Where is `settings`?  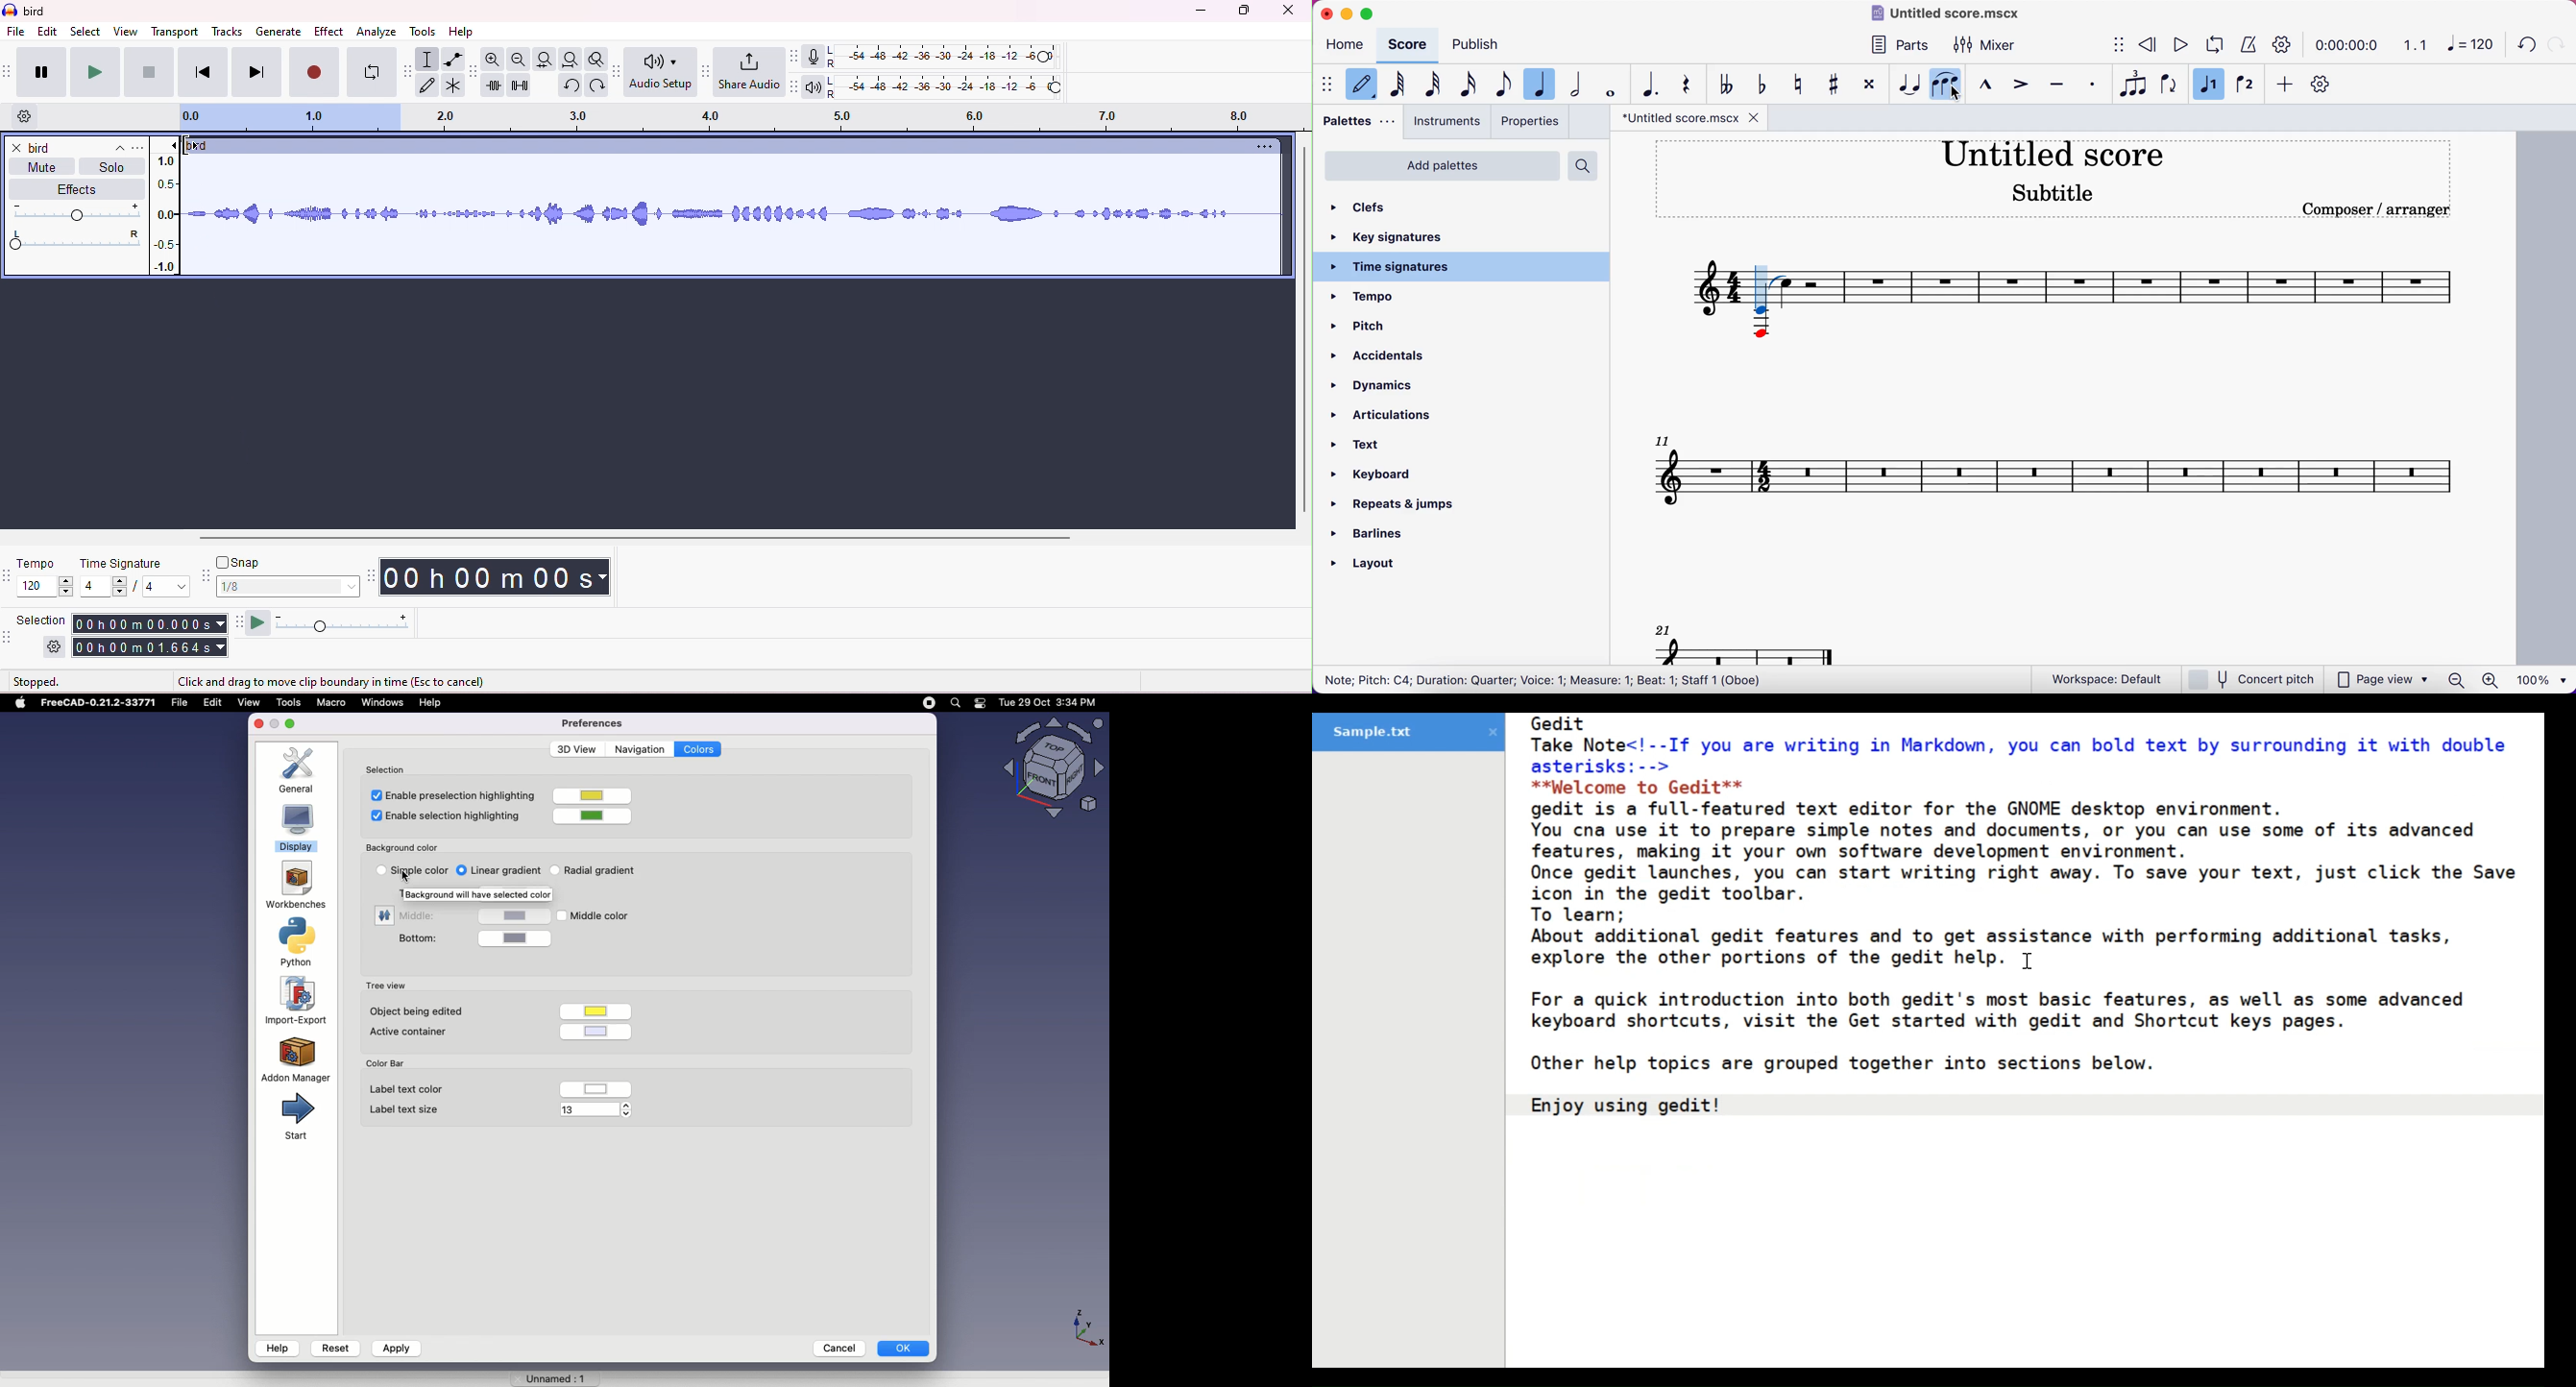 settings is located at coordinates (383, 915).